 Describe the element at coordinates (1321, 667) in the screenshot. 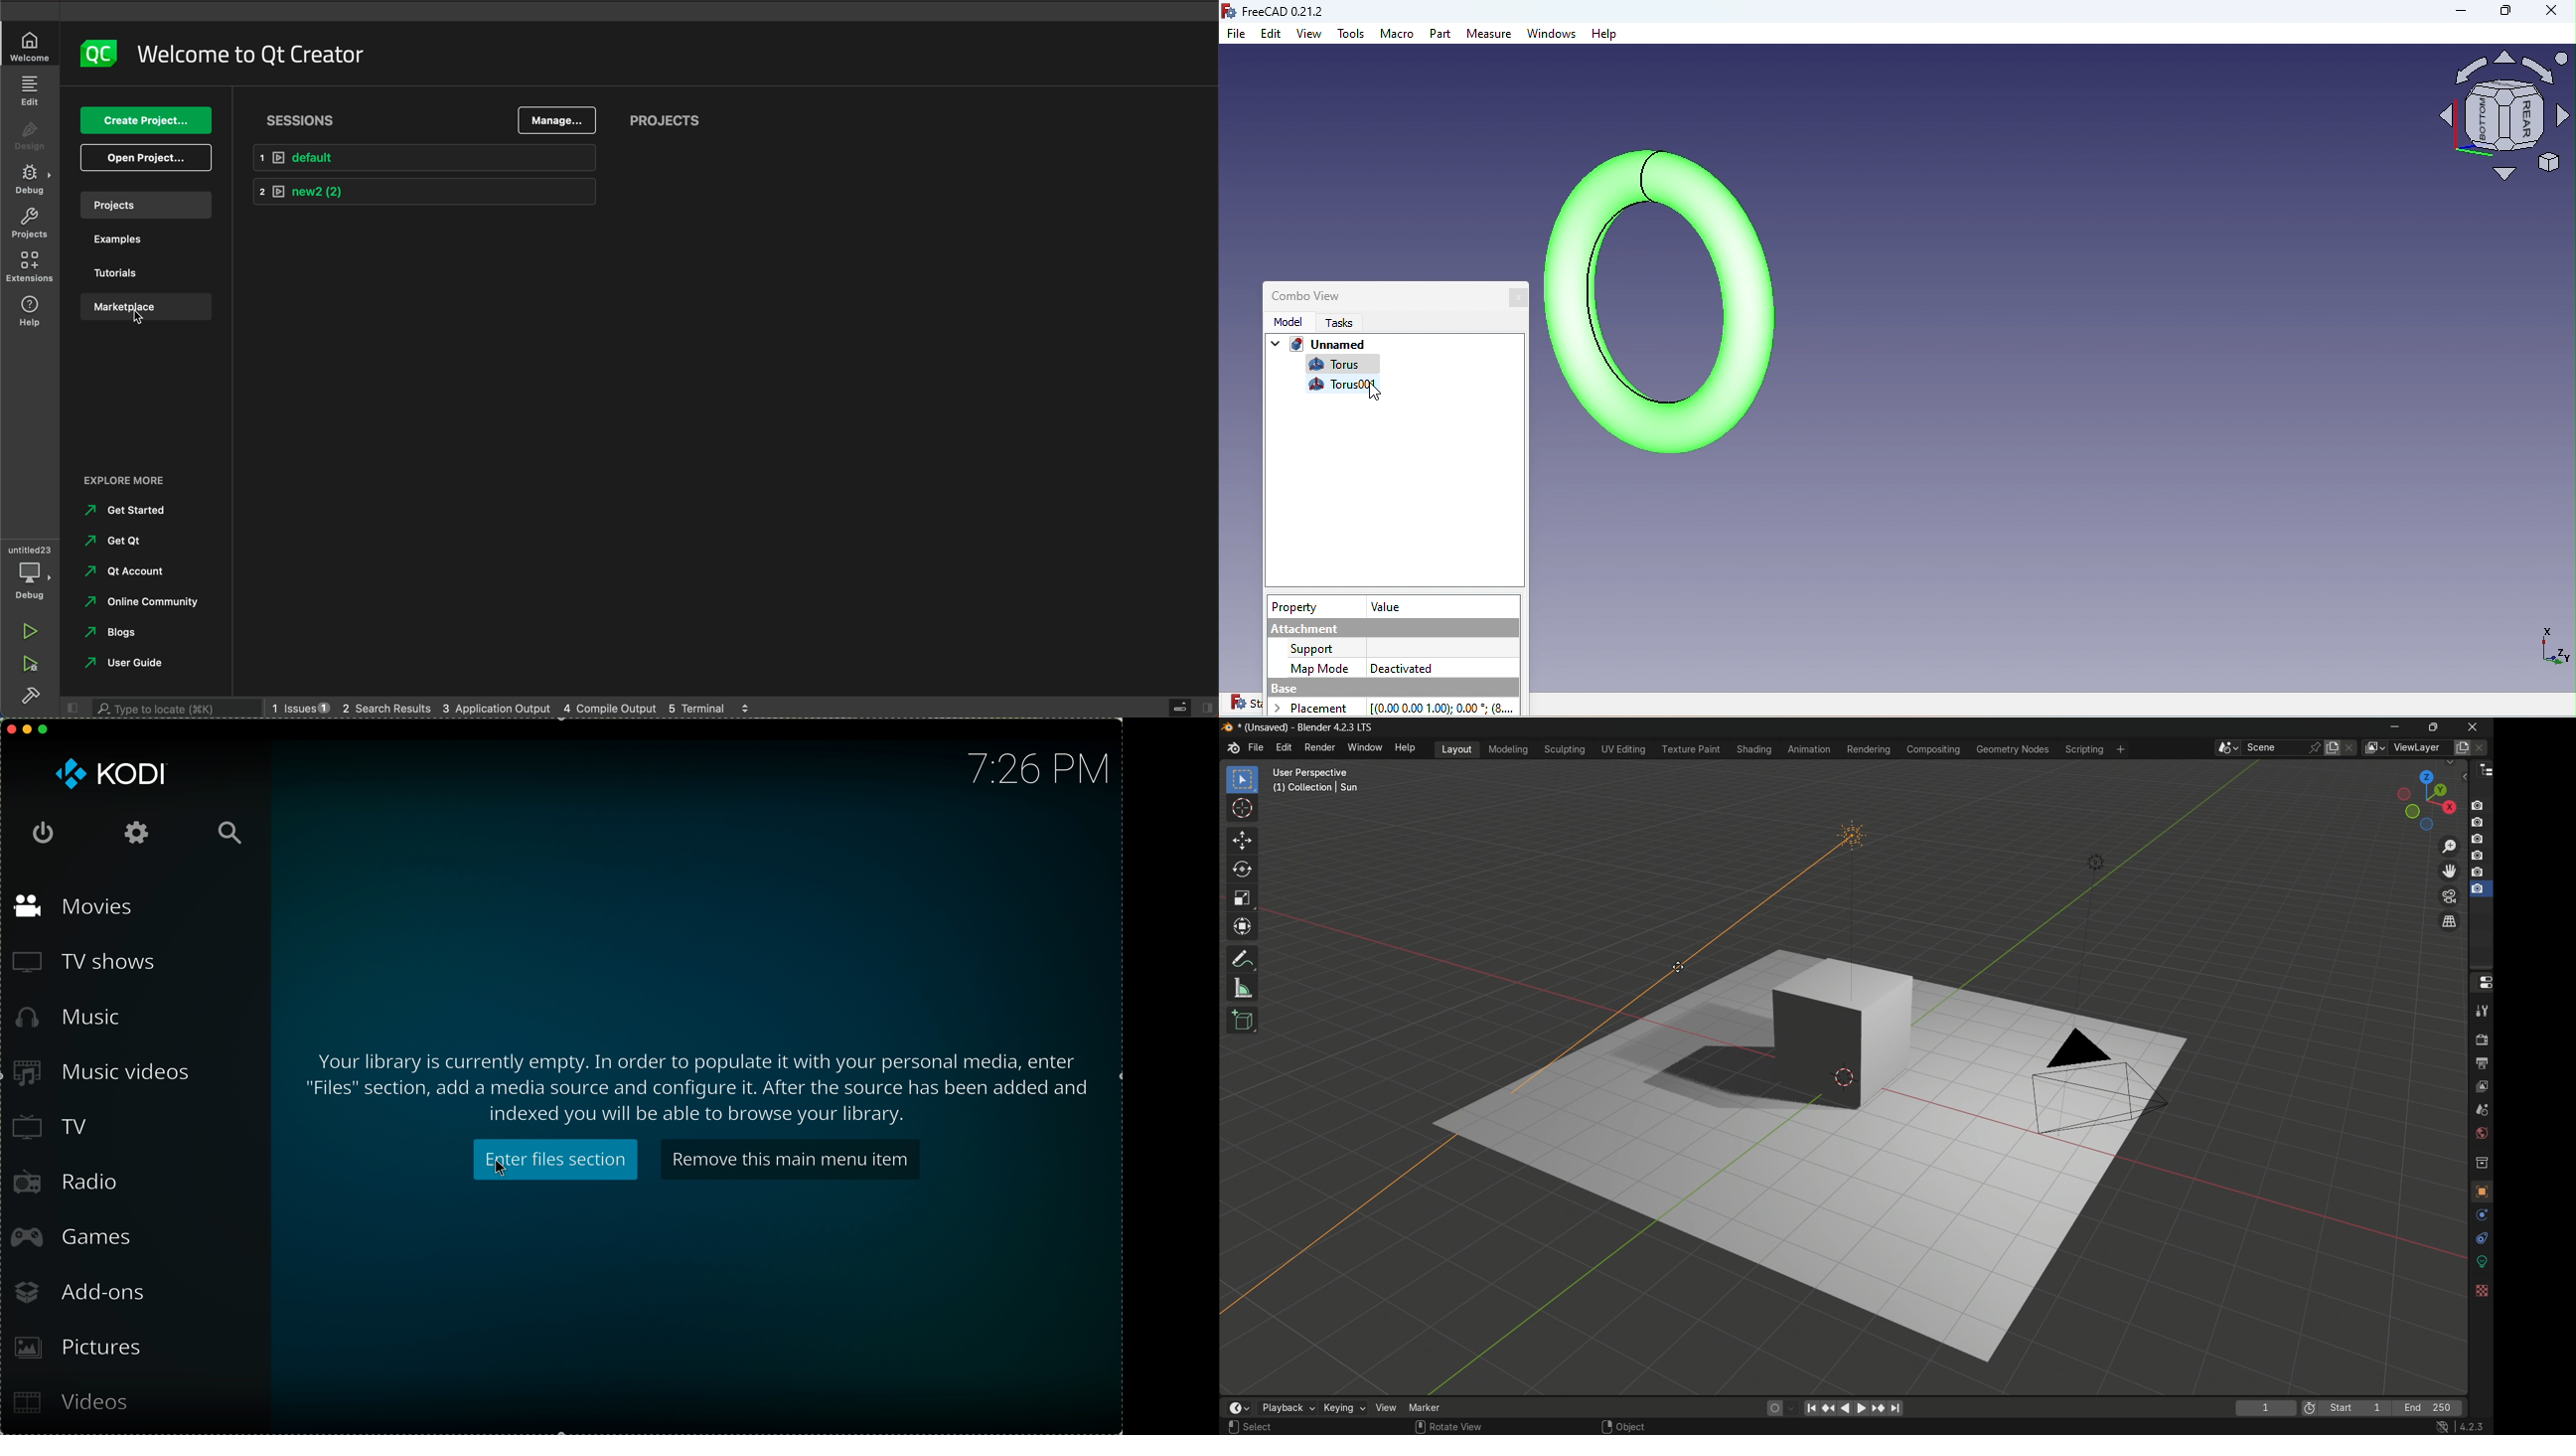

I see `Map Mode` at that location.